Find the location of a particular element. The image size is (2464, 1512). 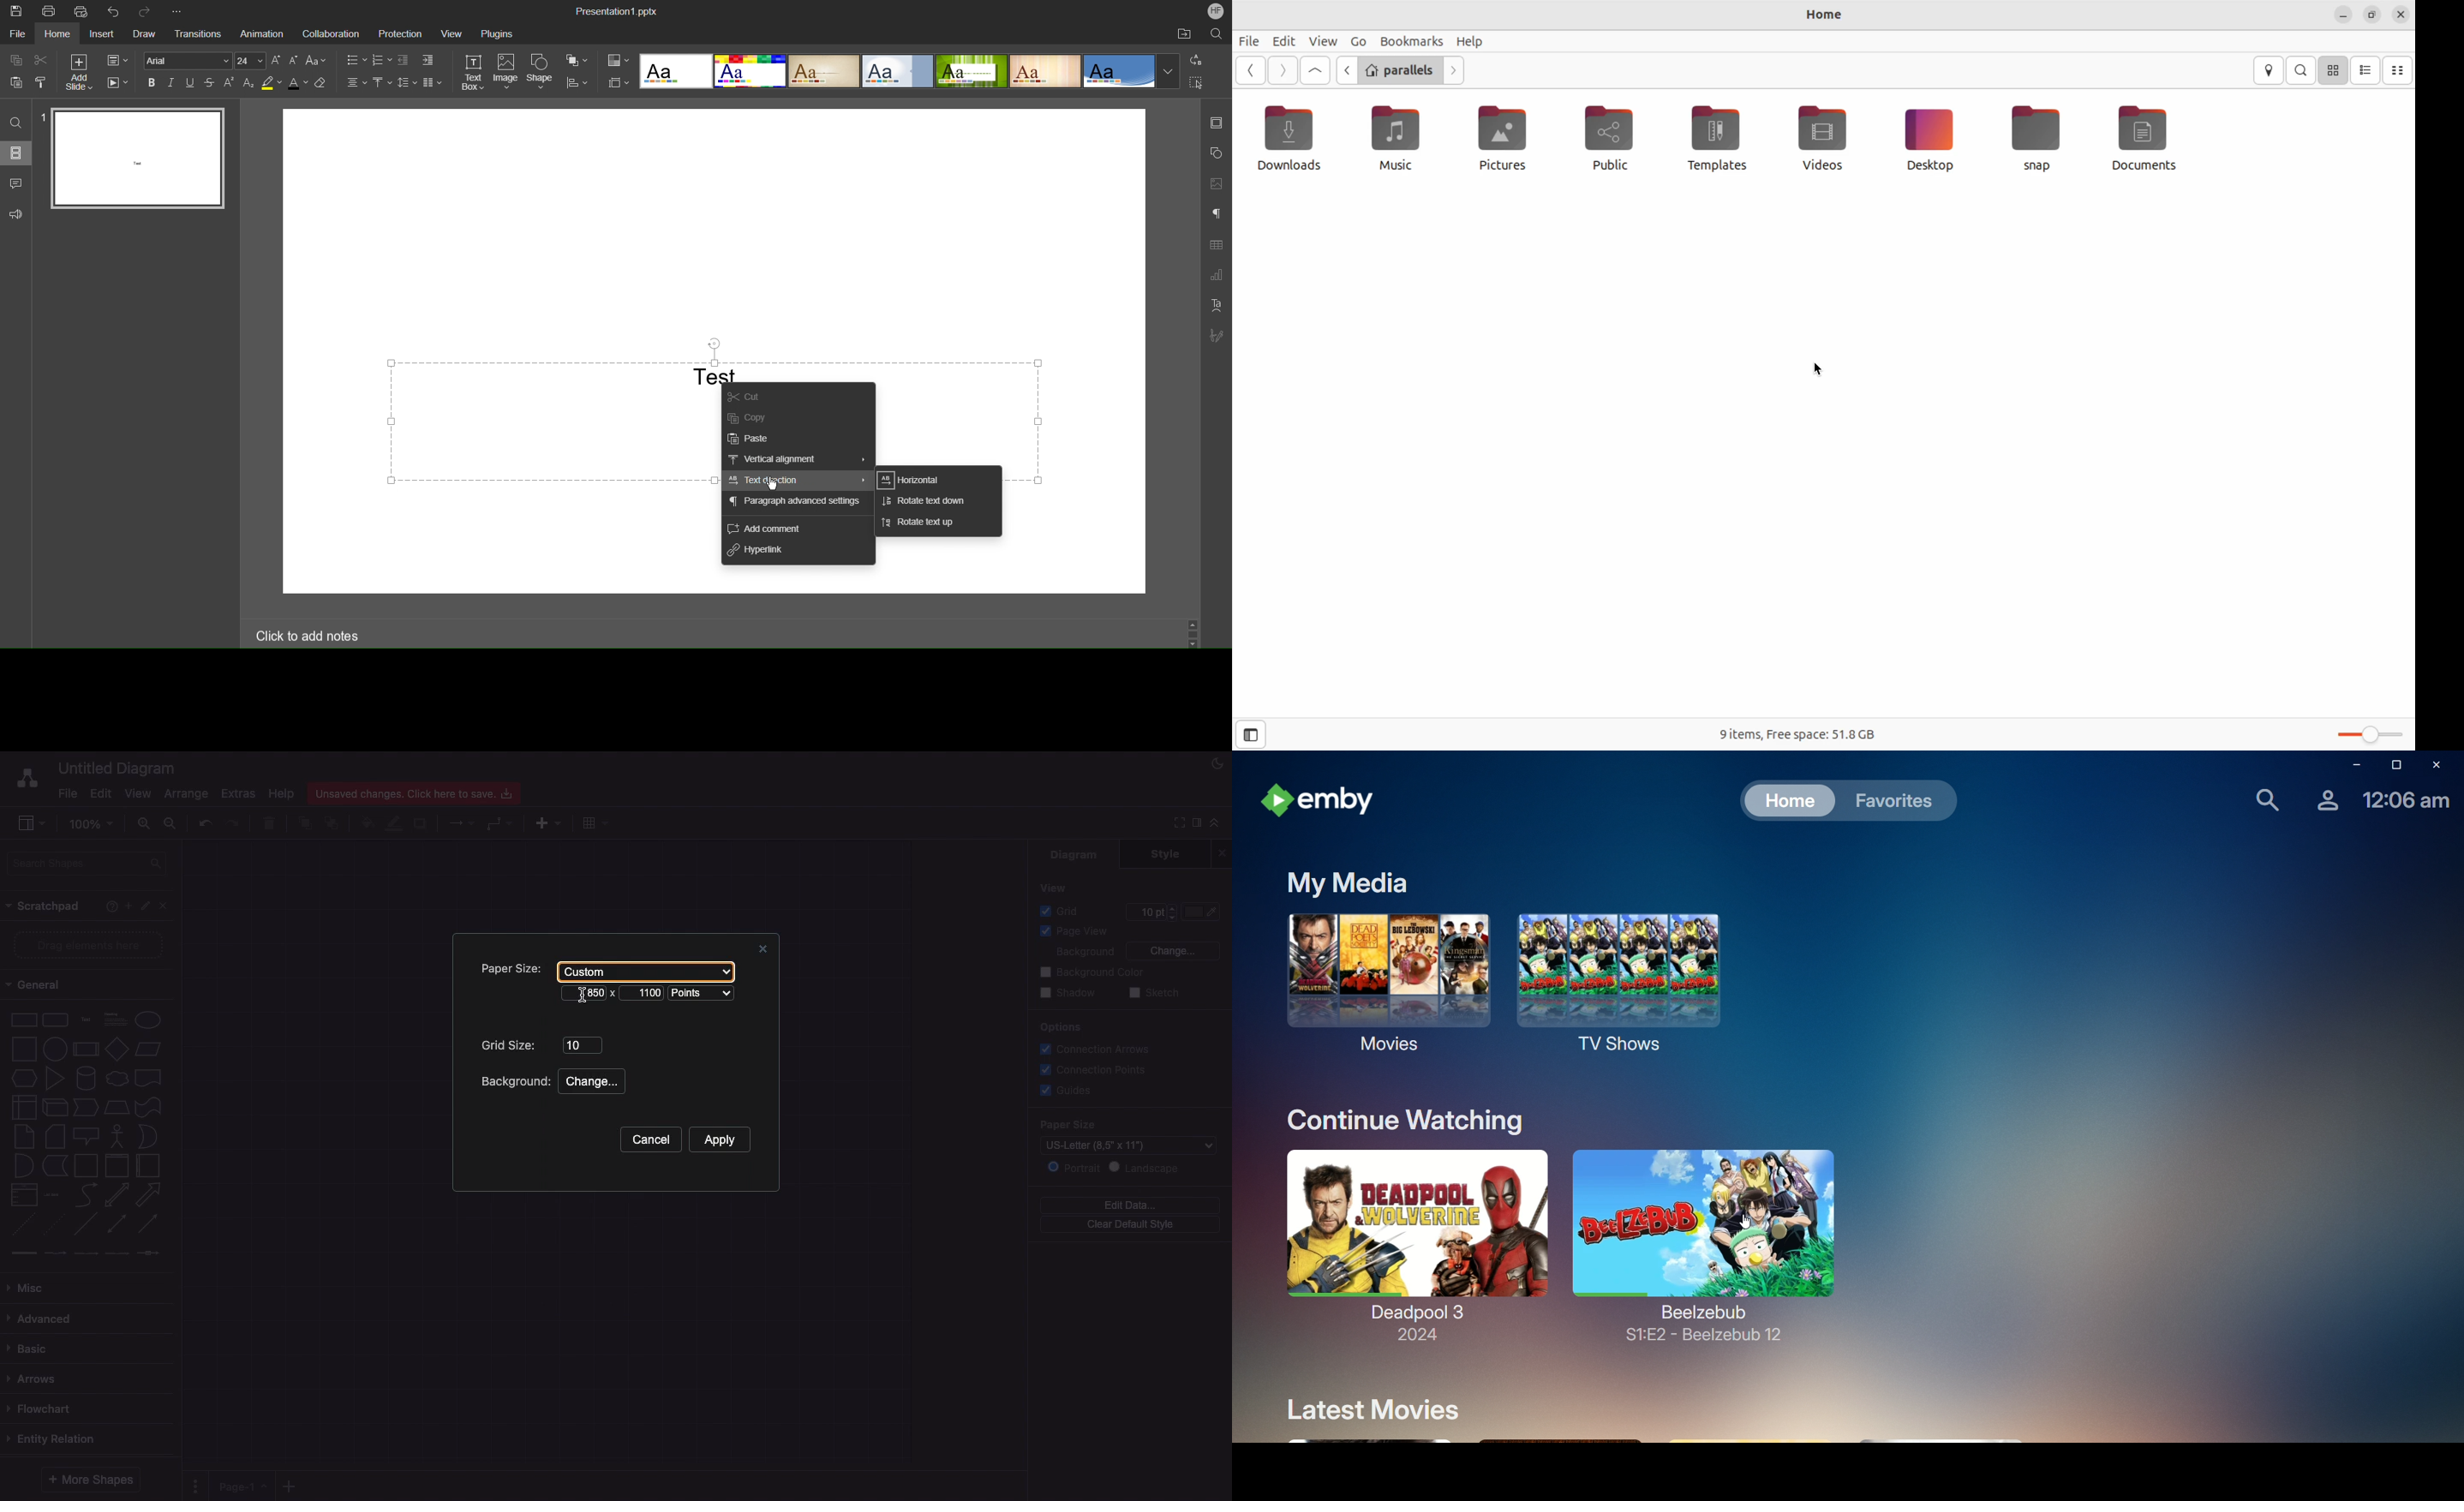

Guides is located at coordinates (1068, 1091).